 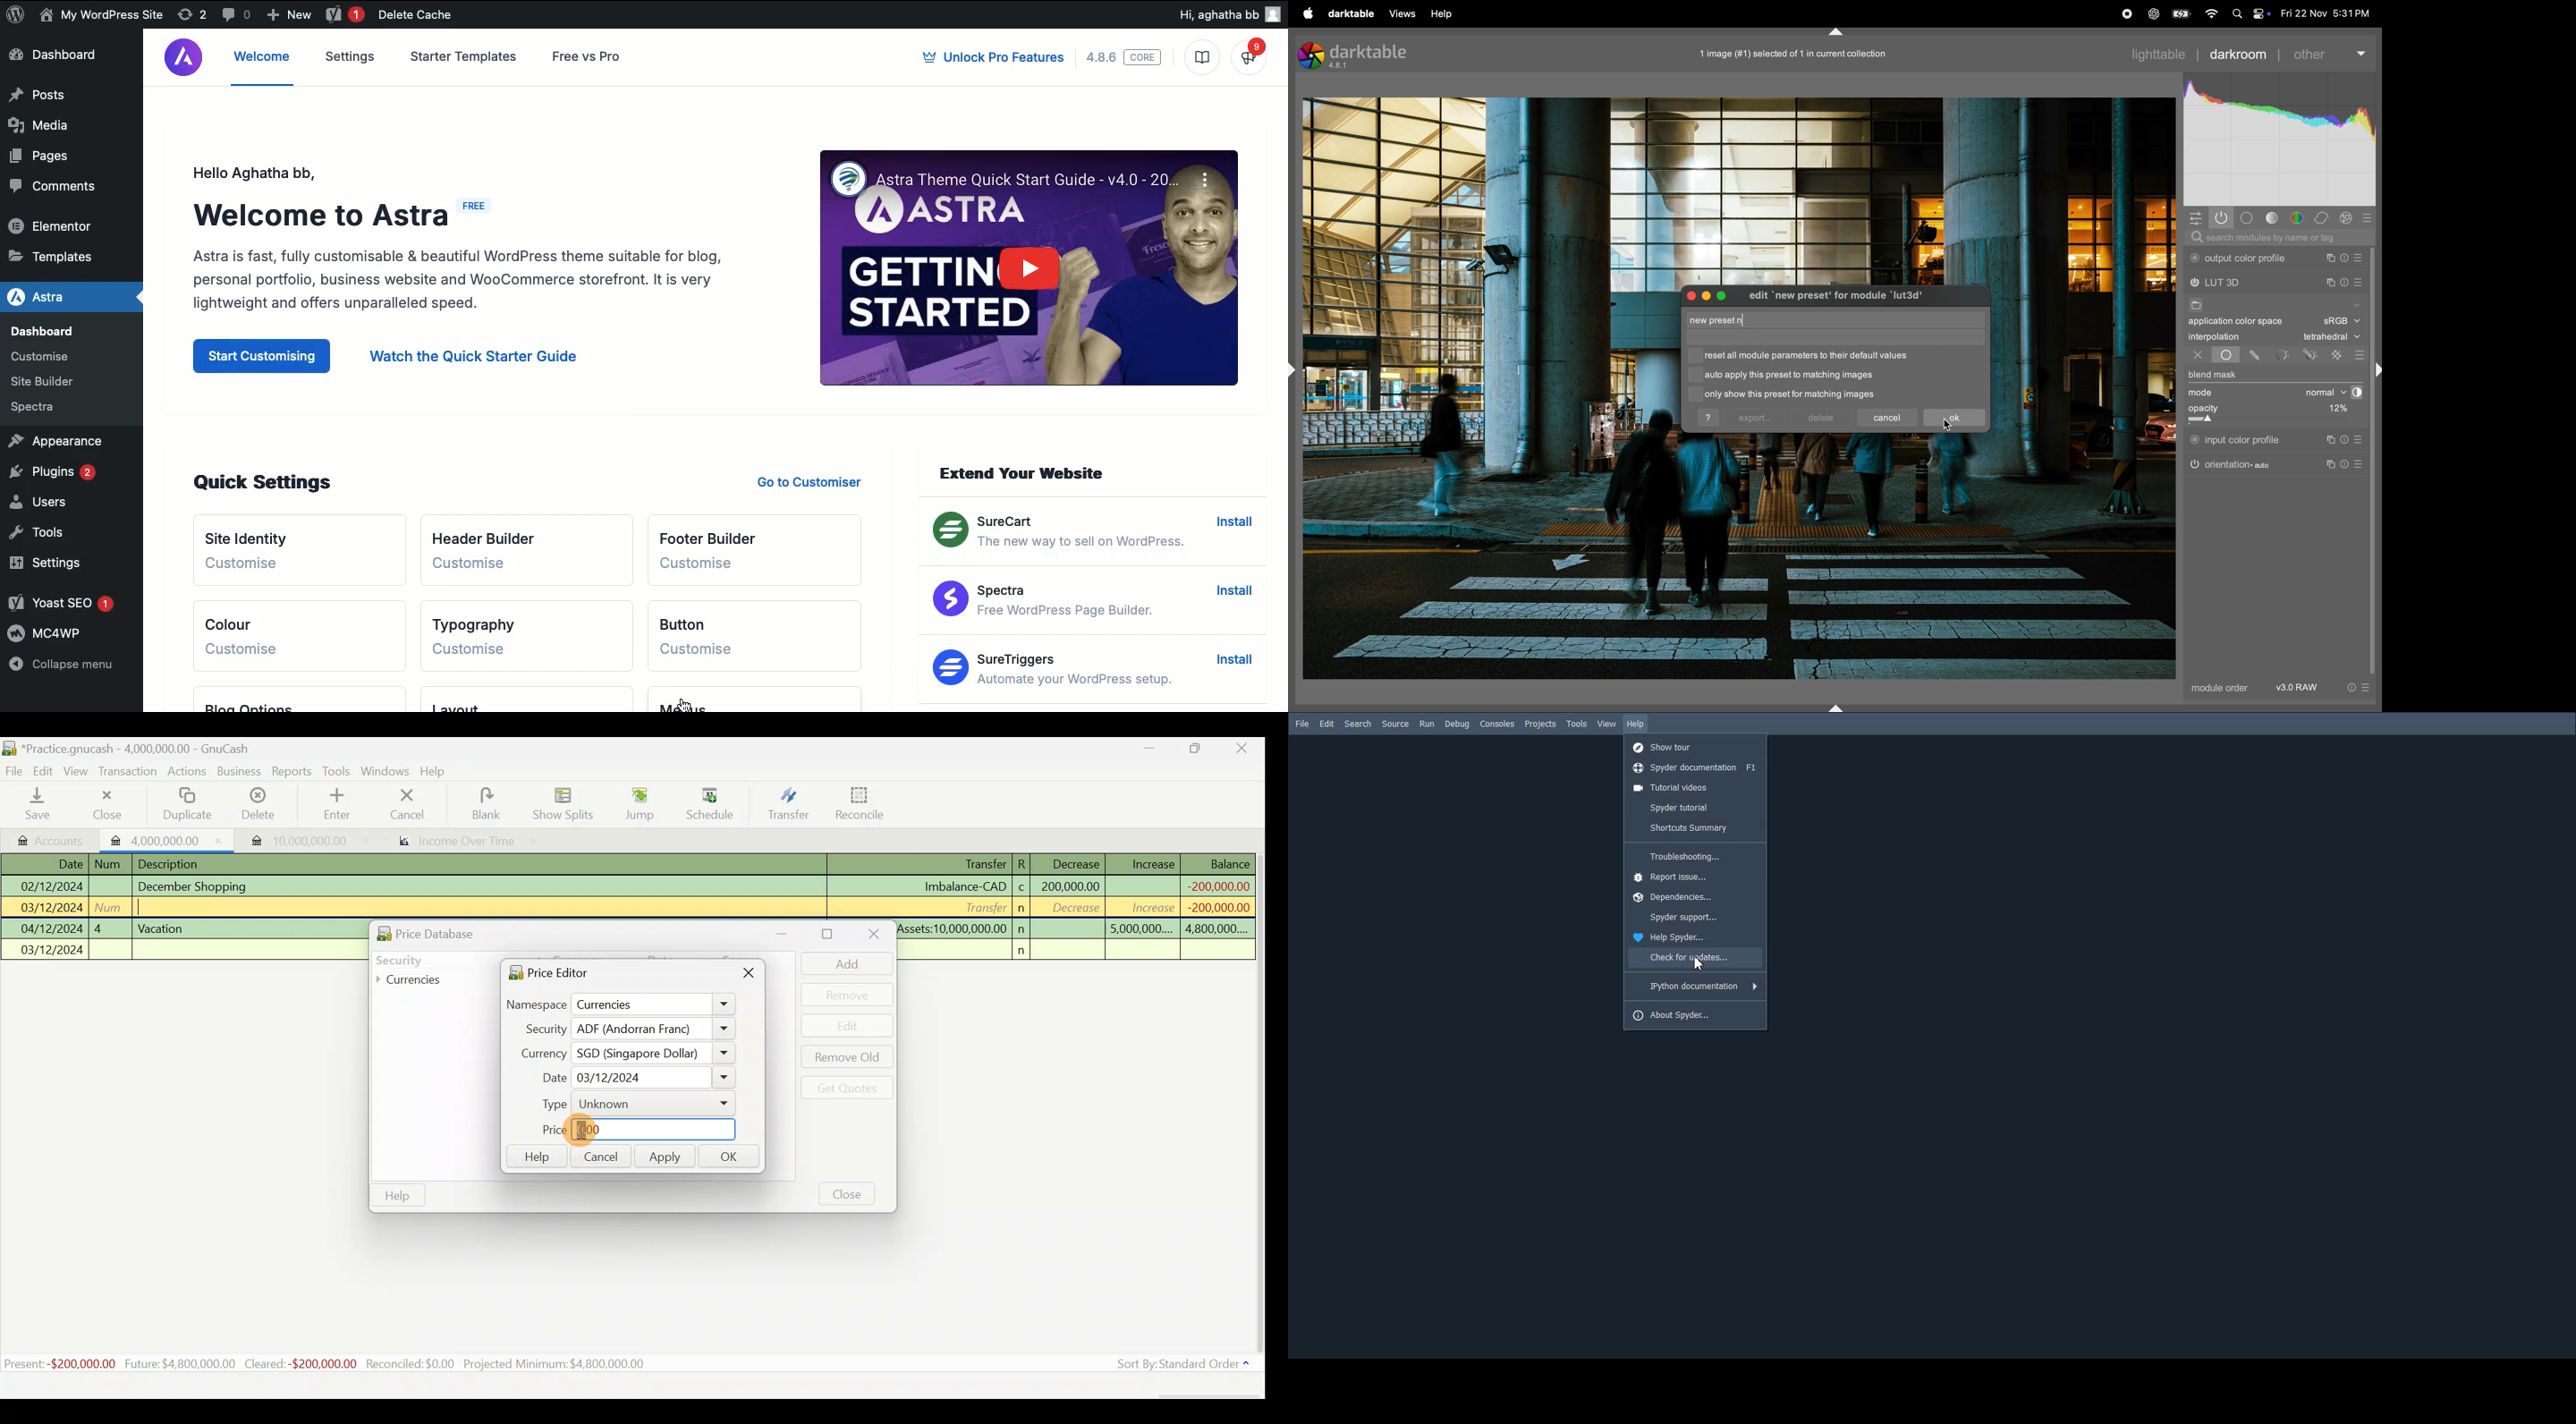 I want to click on darkroom, so click(x=2239, y=53).